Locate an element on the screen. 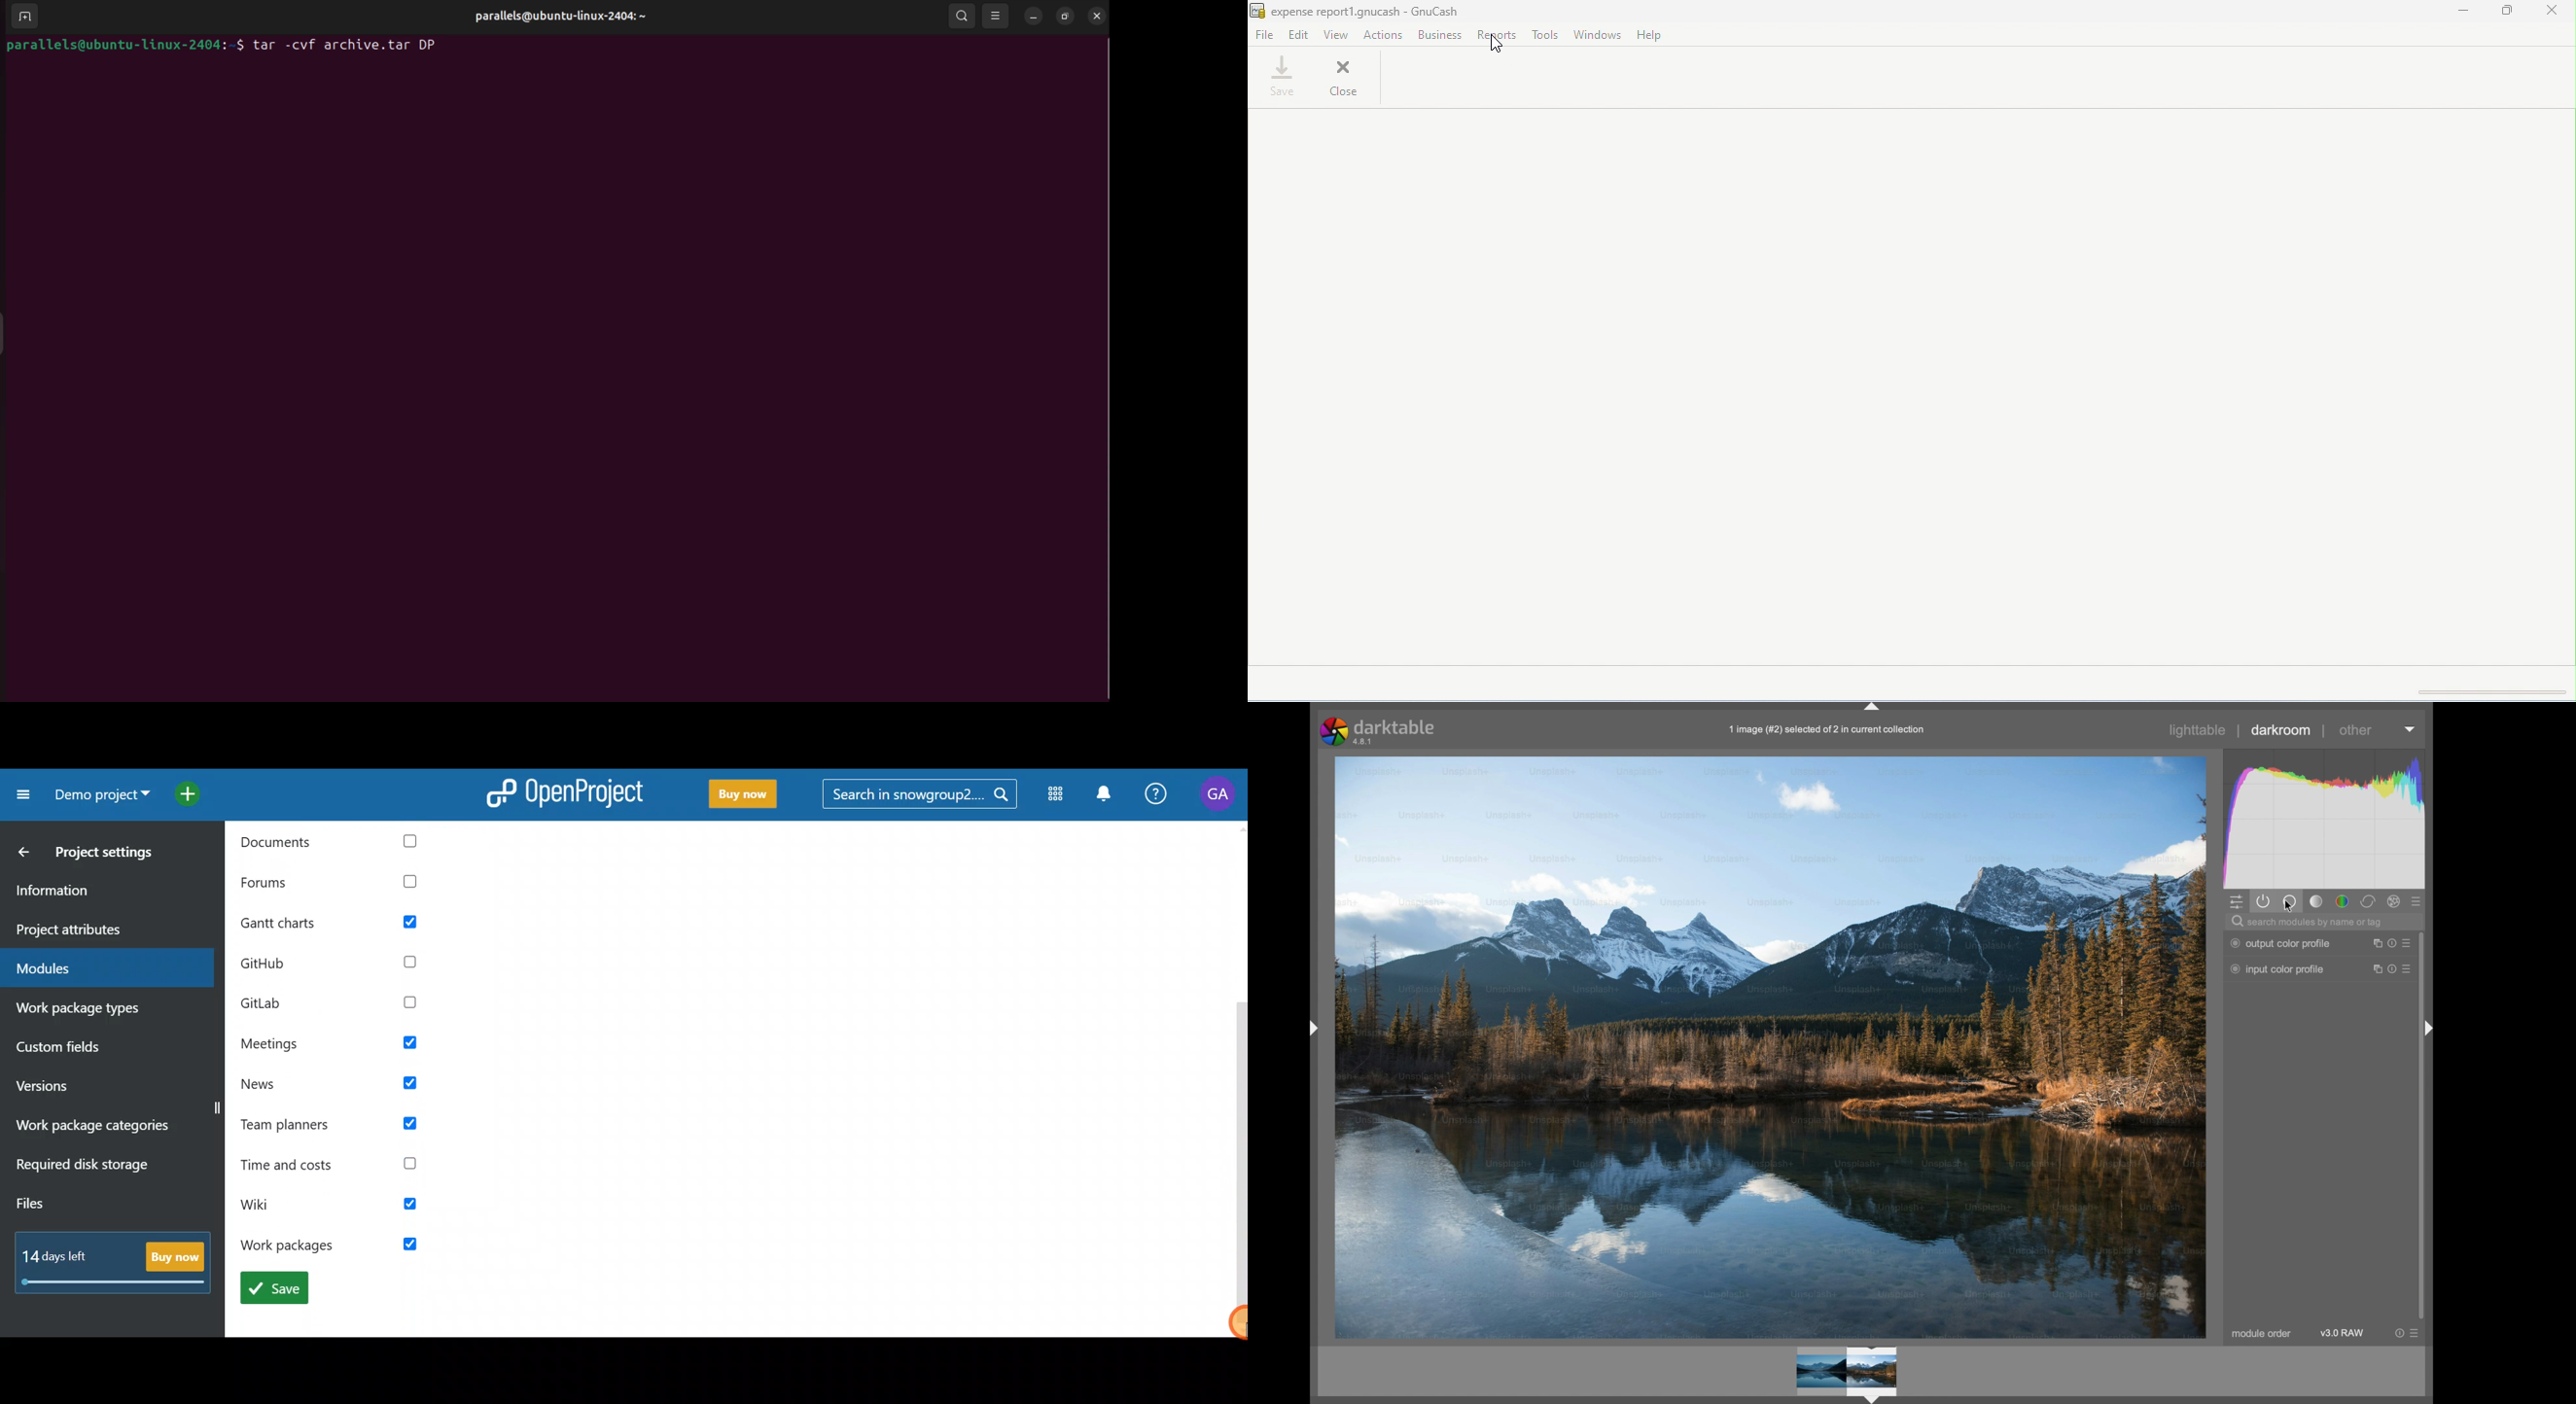  Time and costs is located at coordinates (334, 1164).